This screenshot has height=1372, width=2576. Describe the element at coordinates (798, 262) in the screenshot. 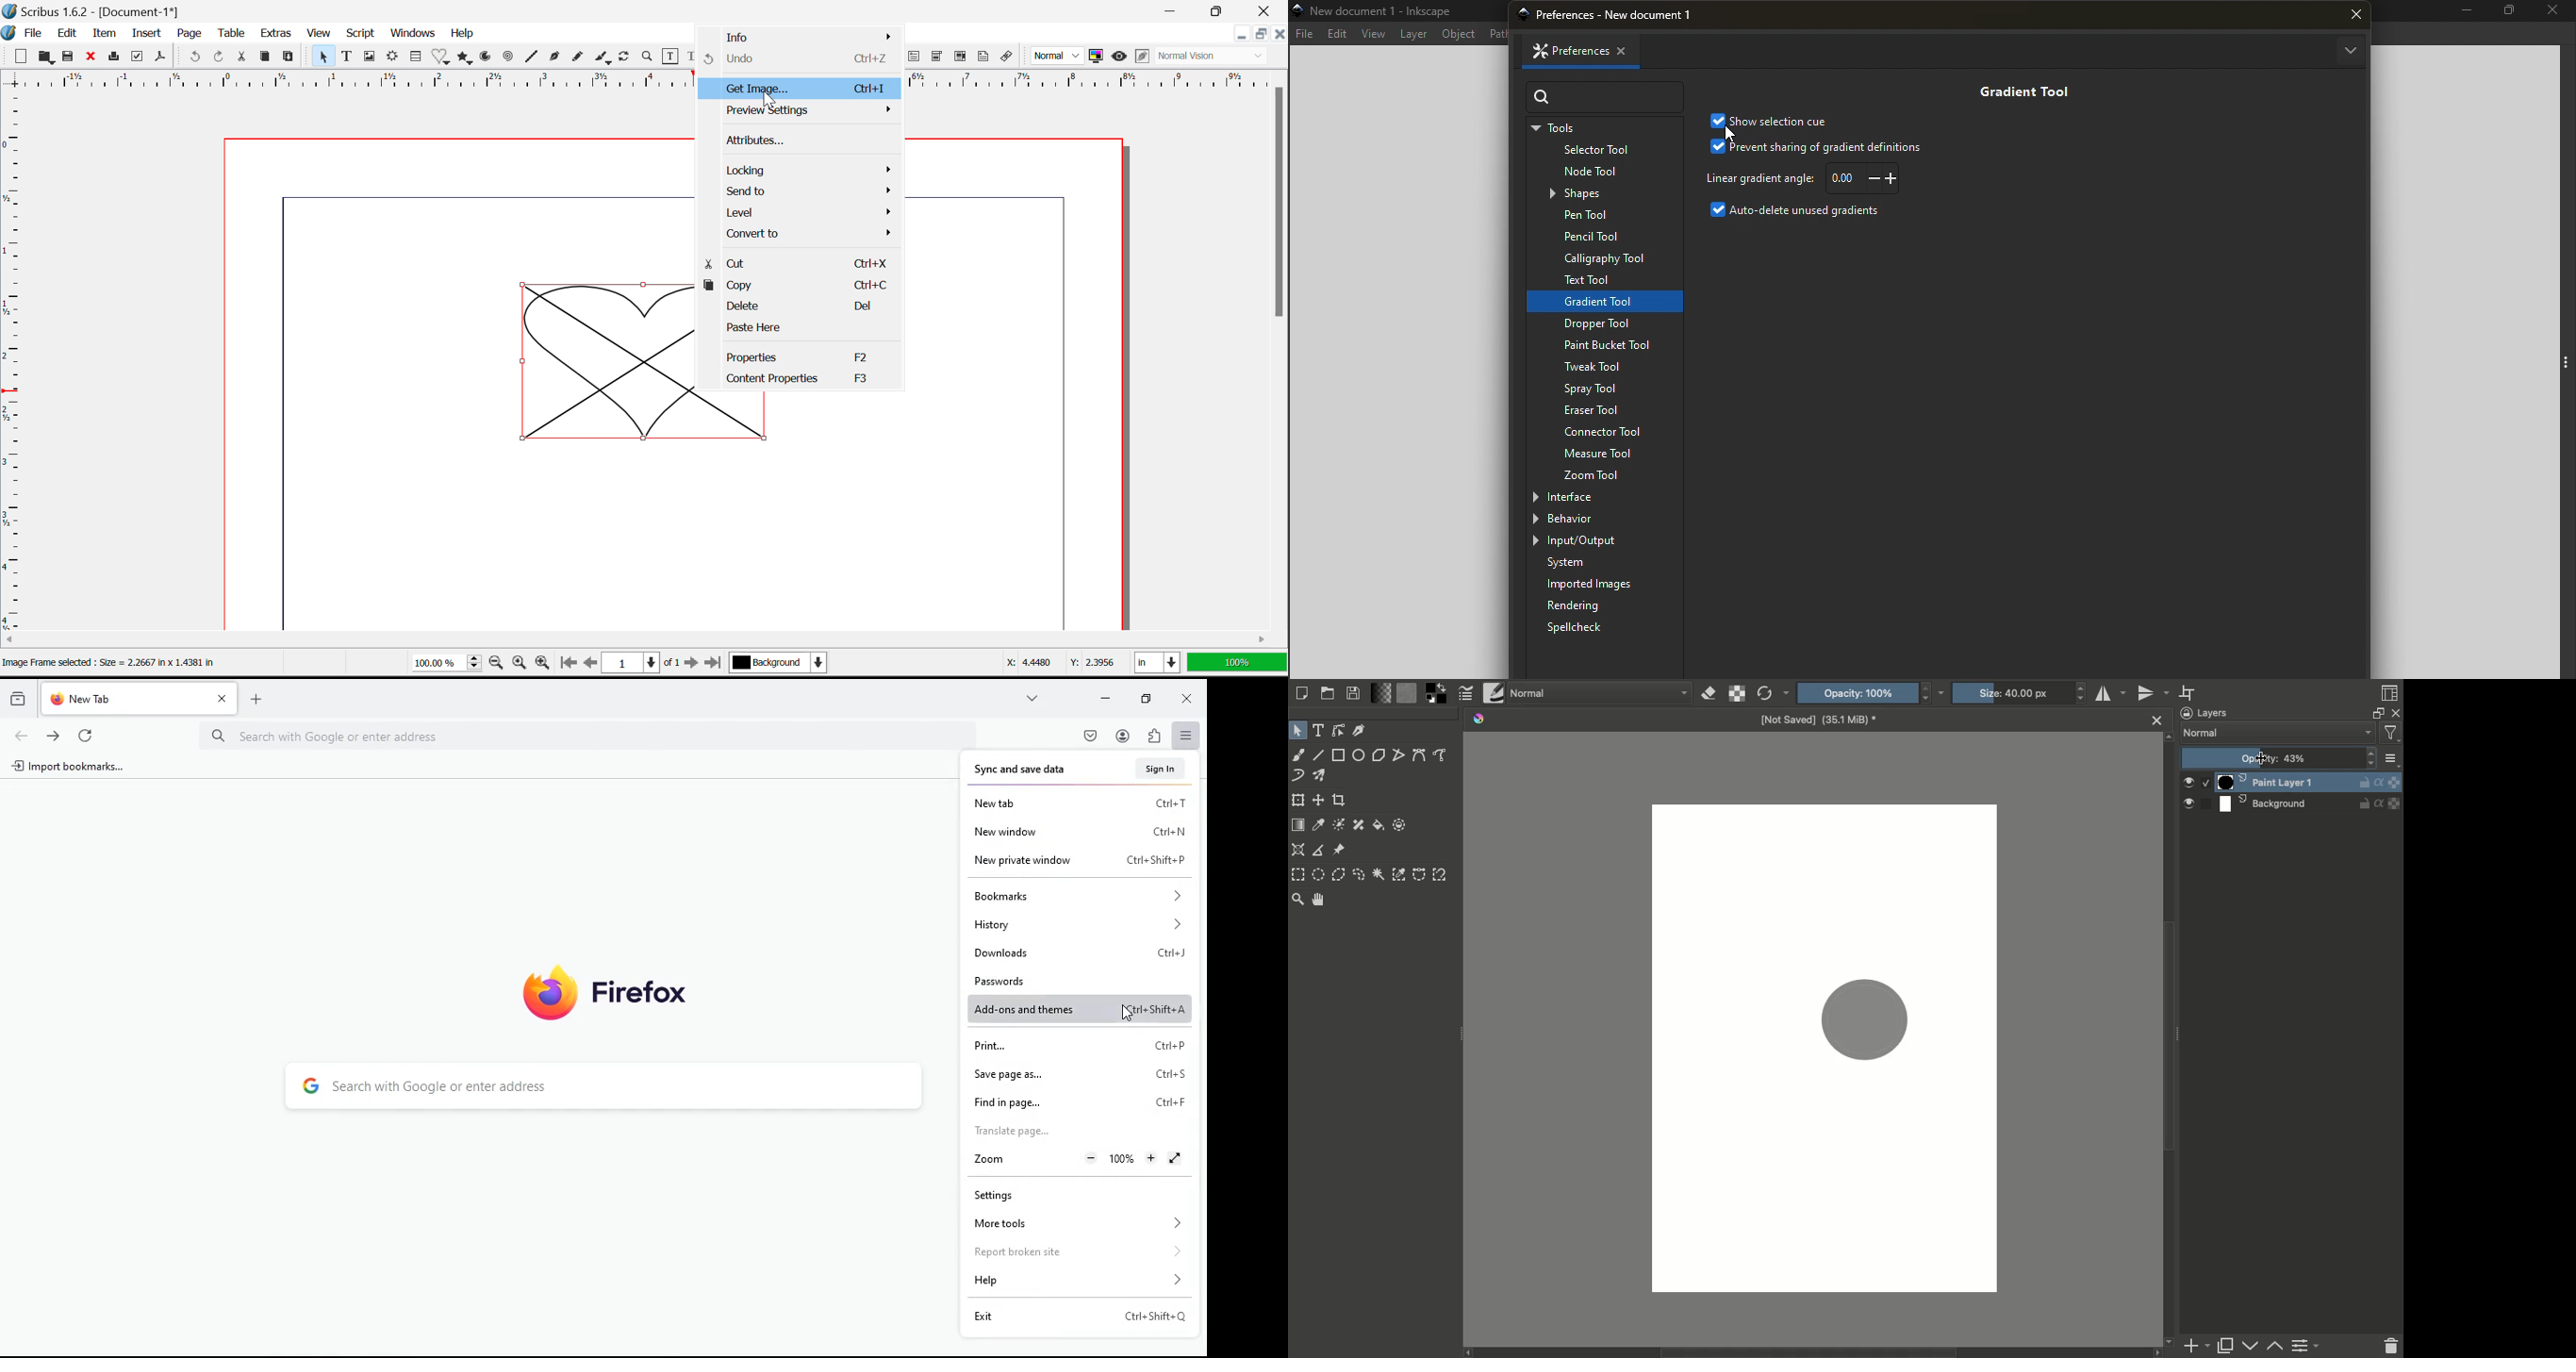

I see `Cut` at that location.